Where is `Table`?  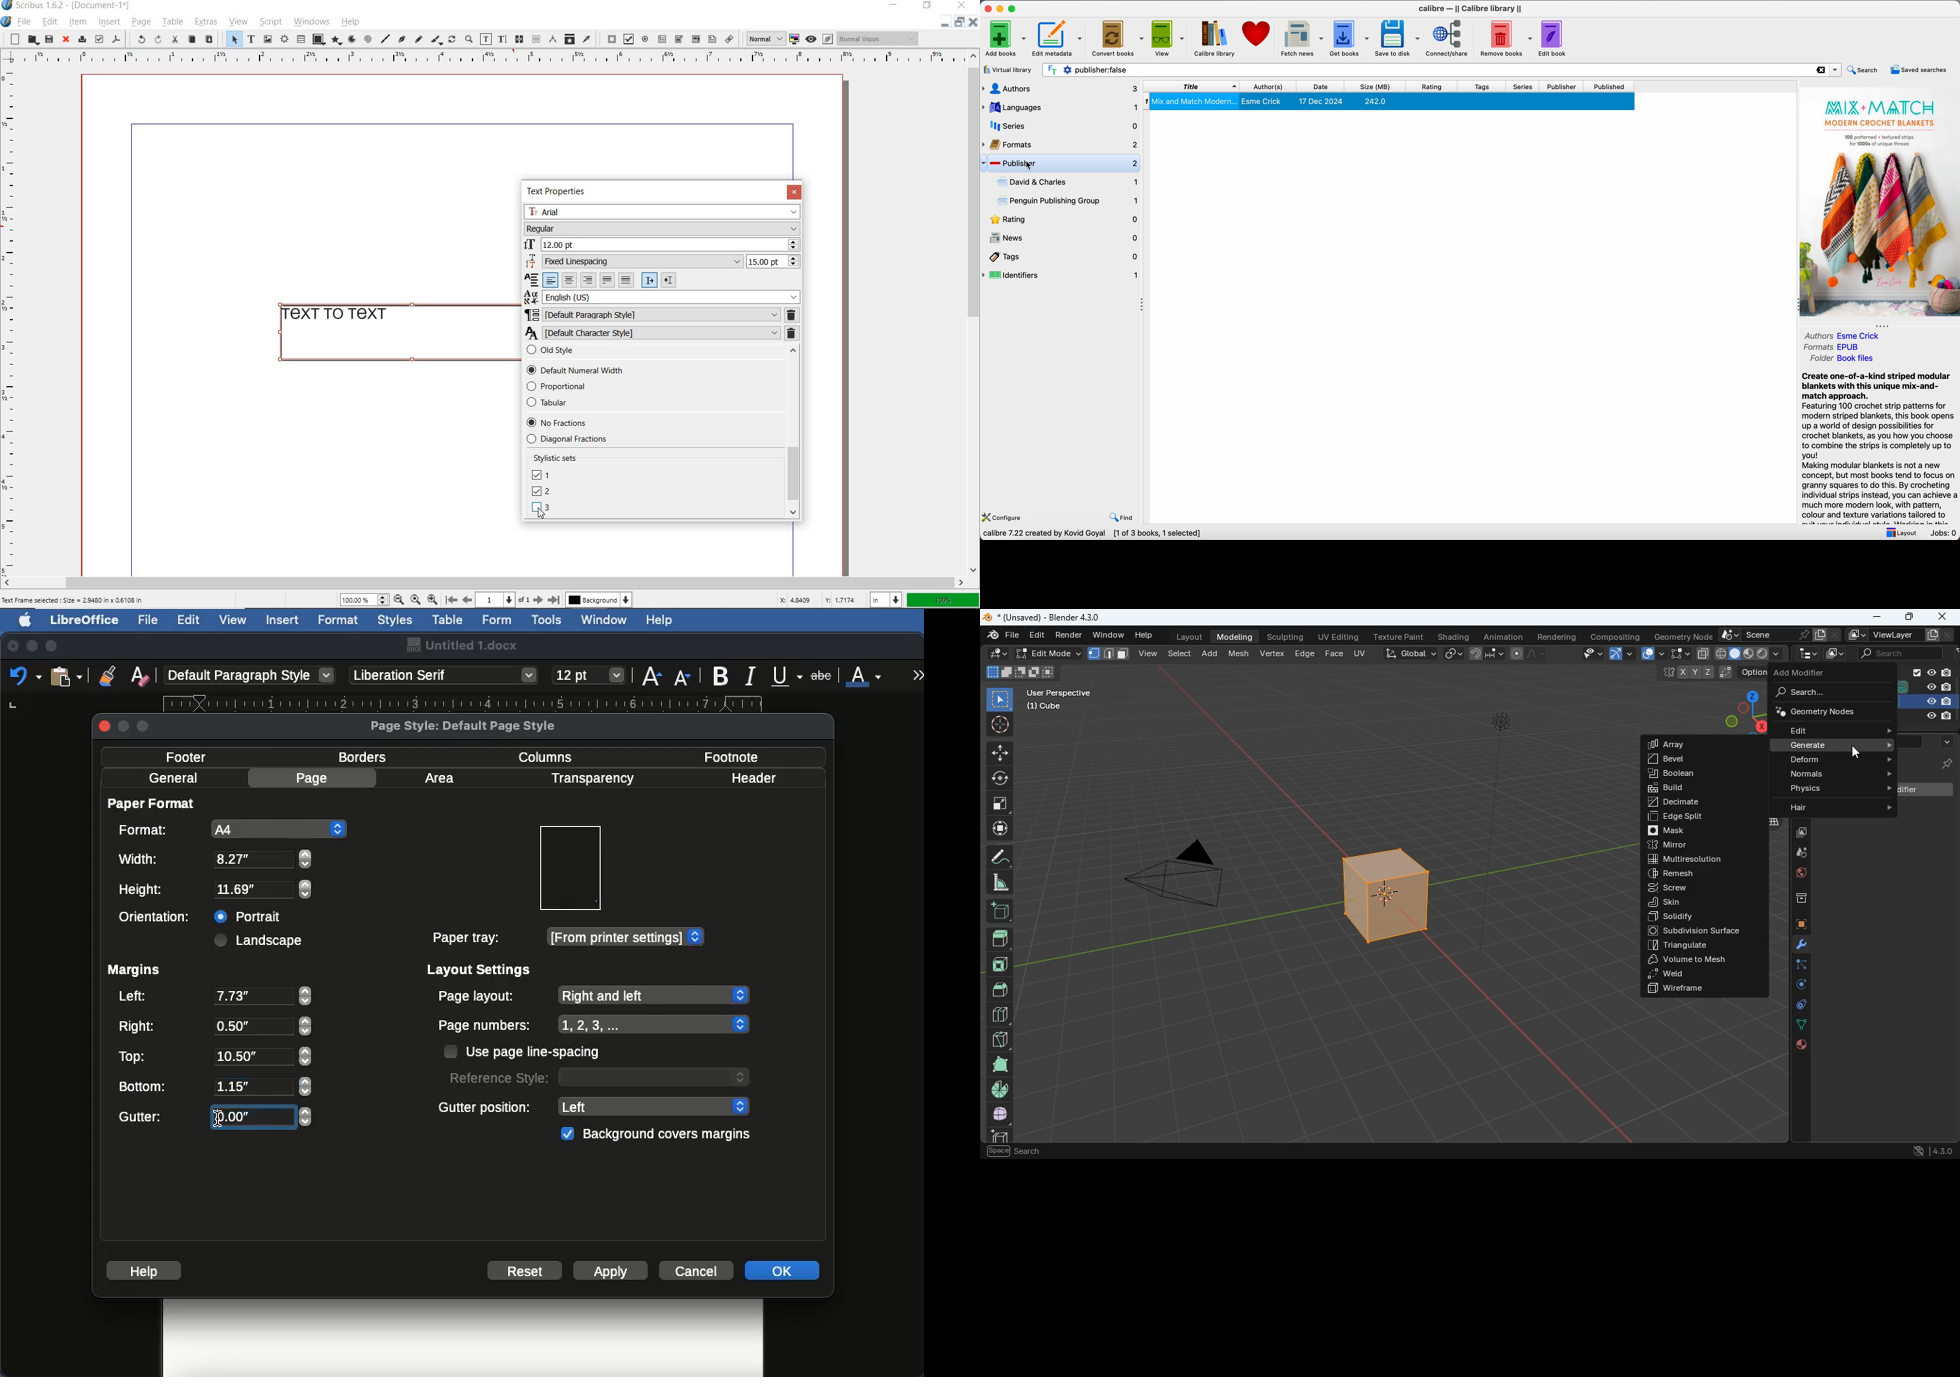
Table is located at coordinates (448, 617).